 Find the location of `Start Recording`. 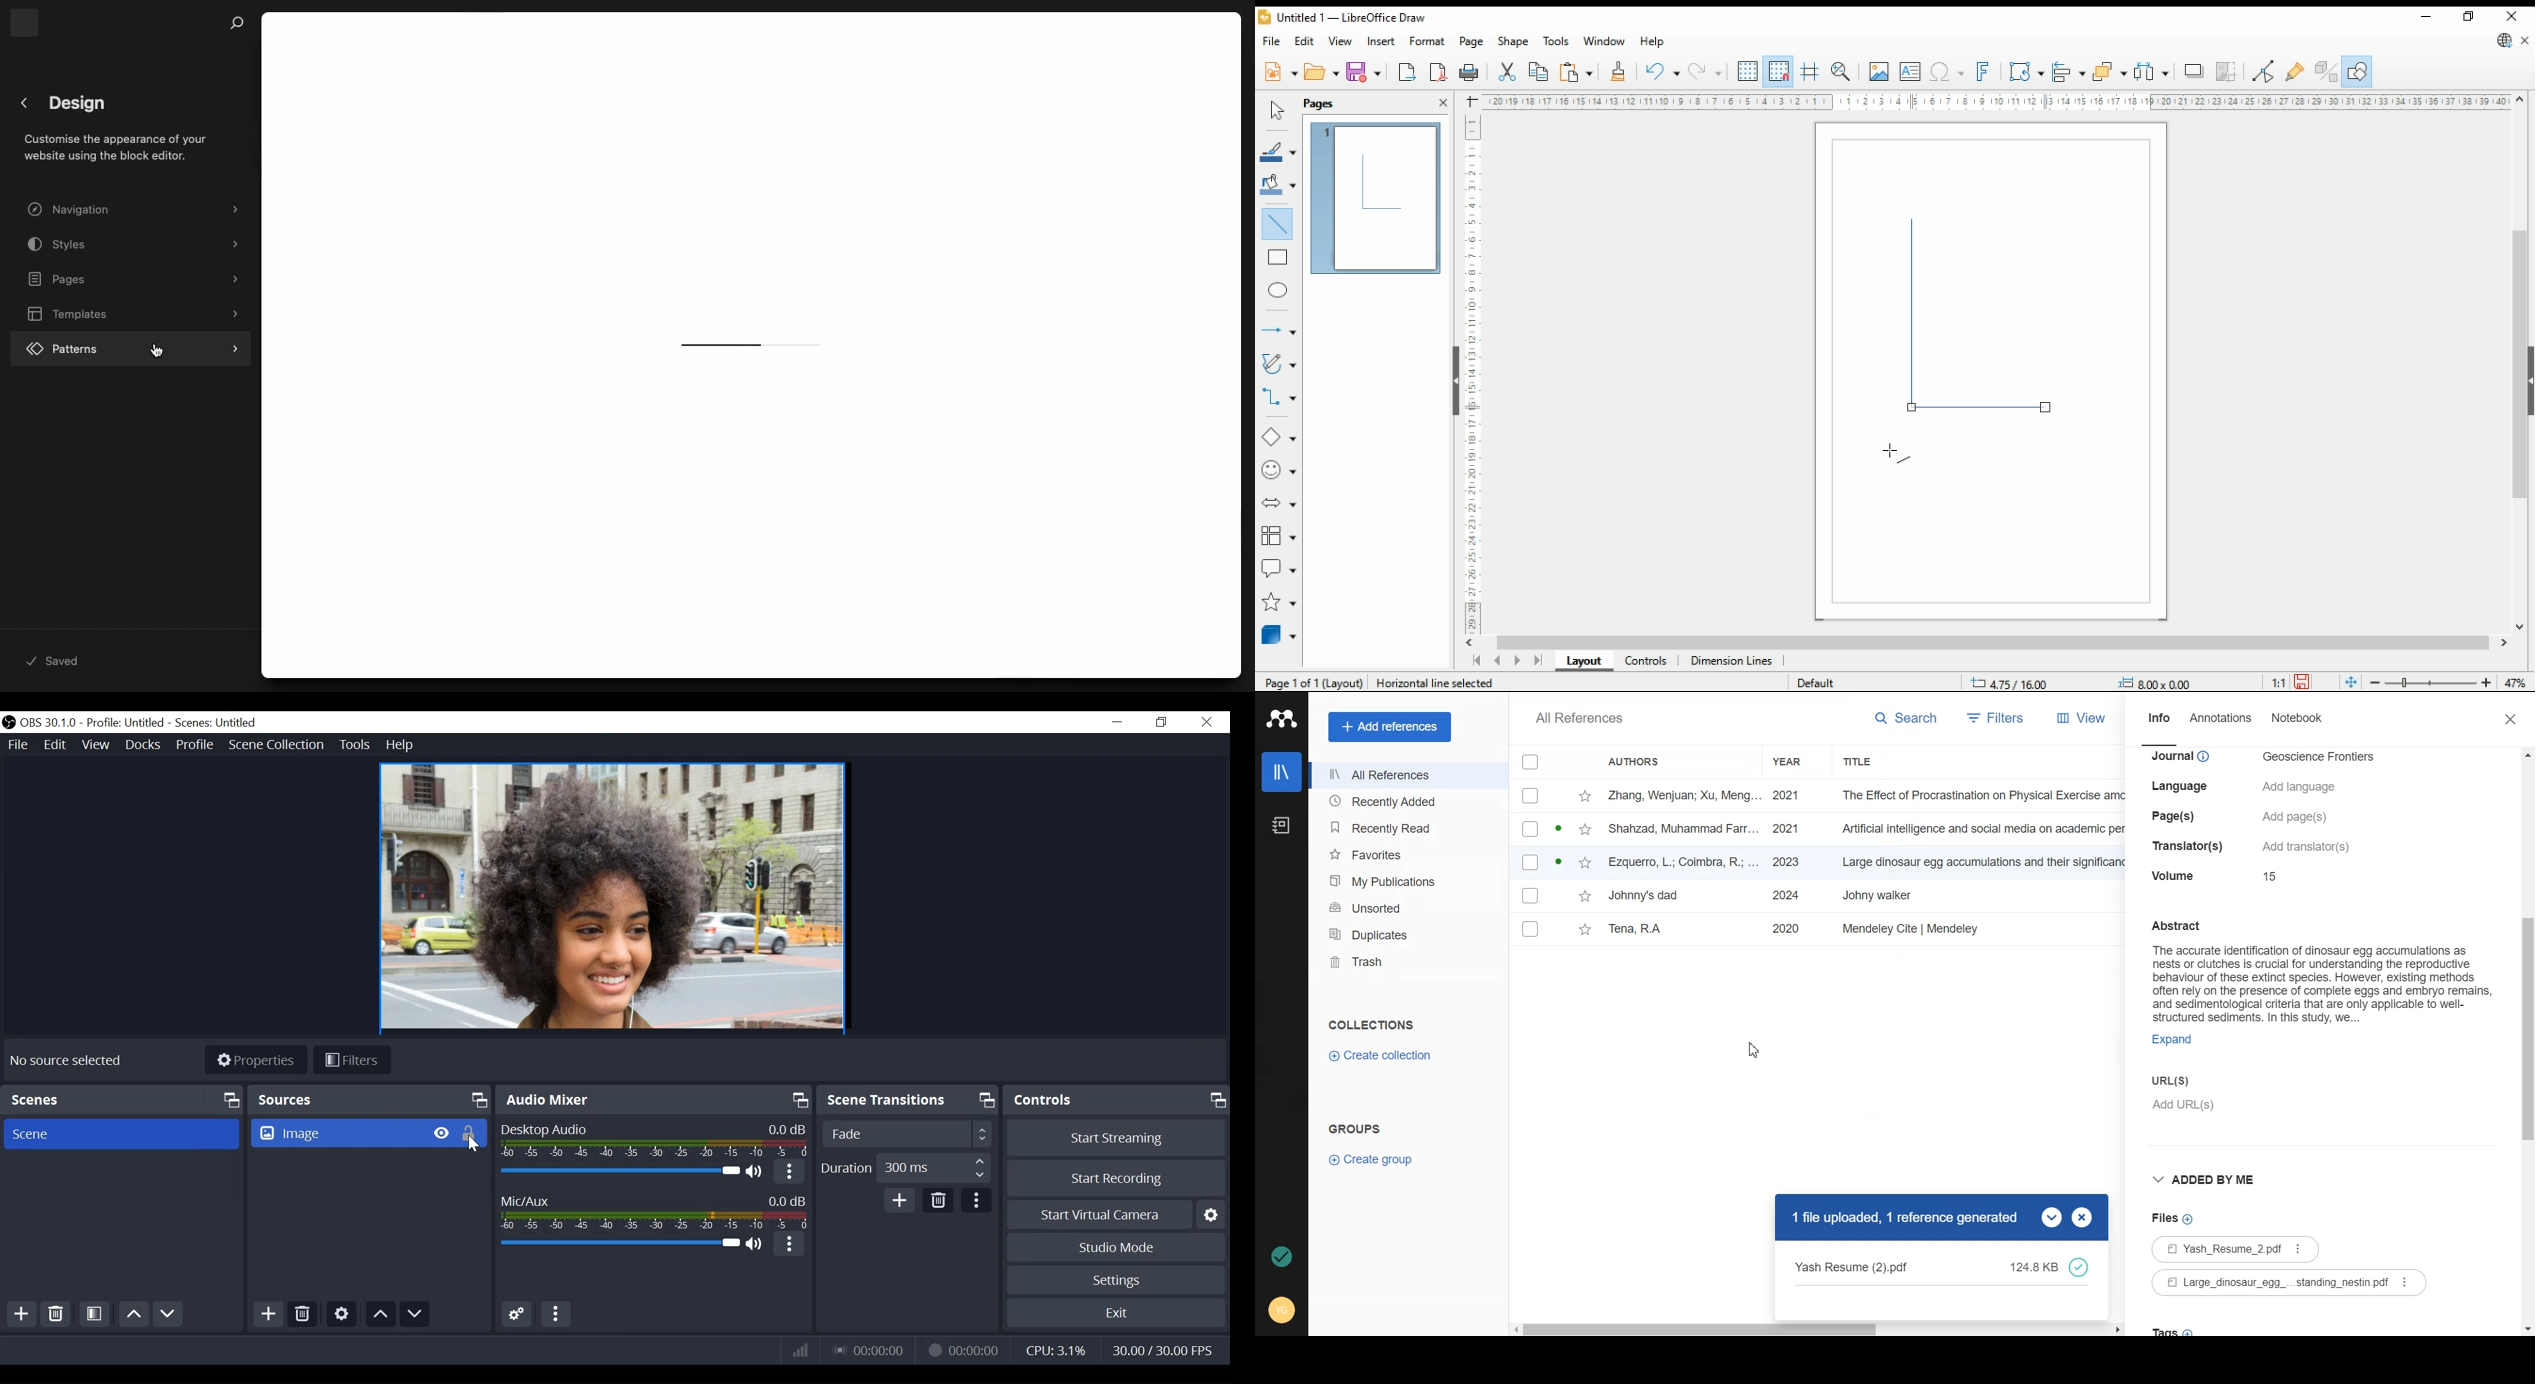

Start Recording is located at coordinates (1116, 1179).